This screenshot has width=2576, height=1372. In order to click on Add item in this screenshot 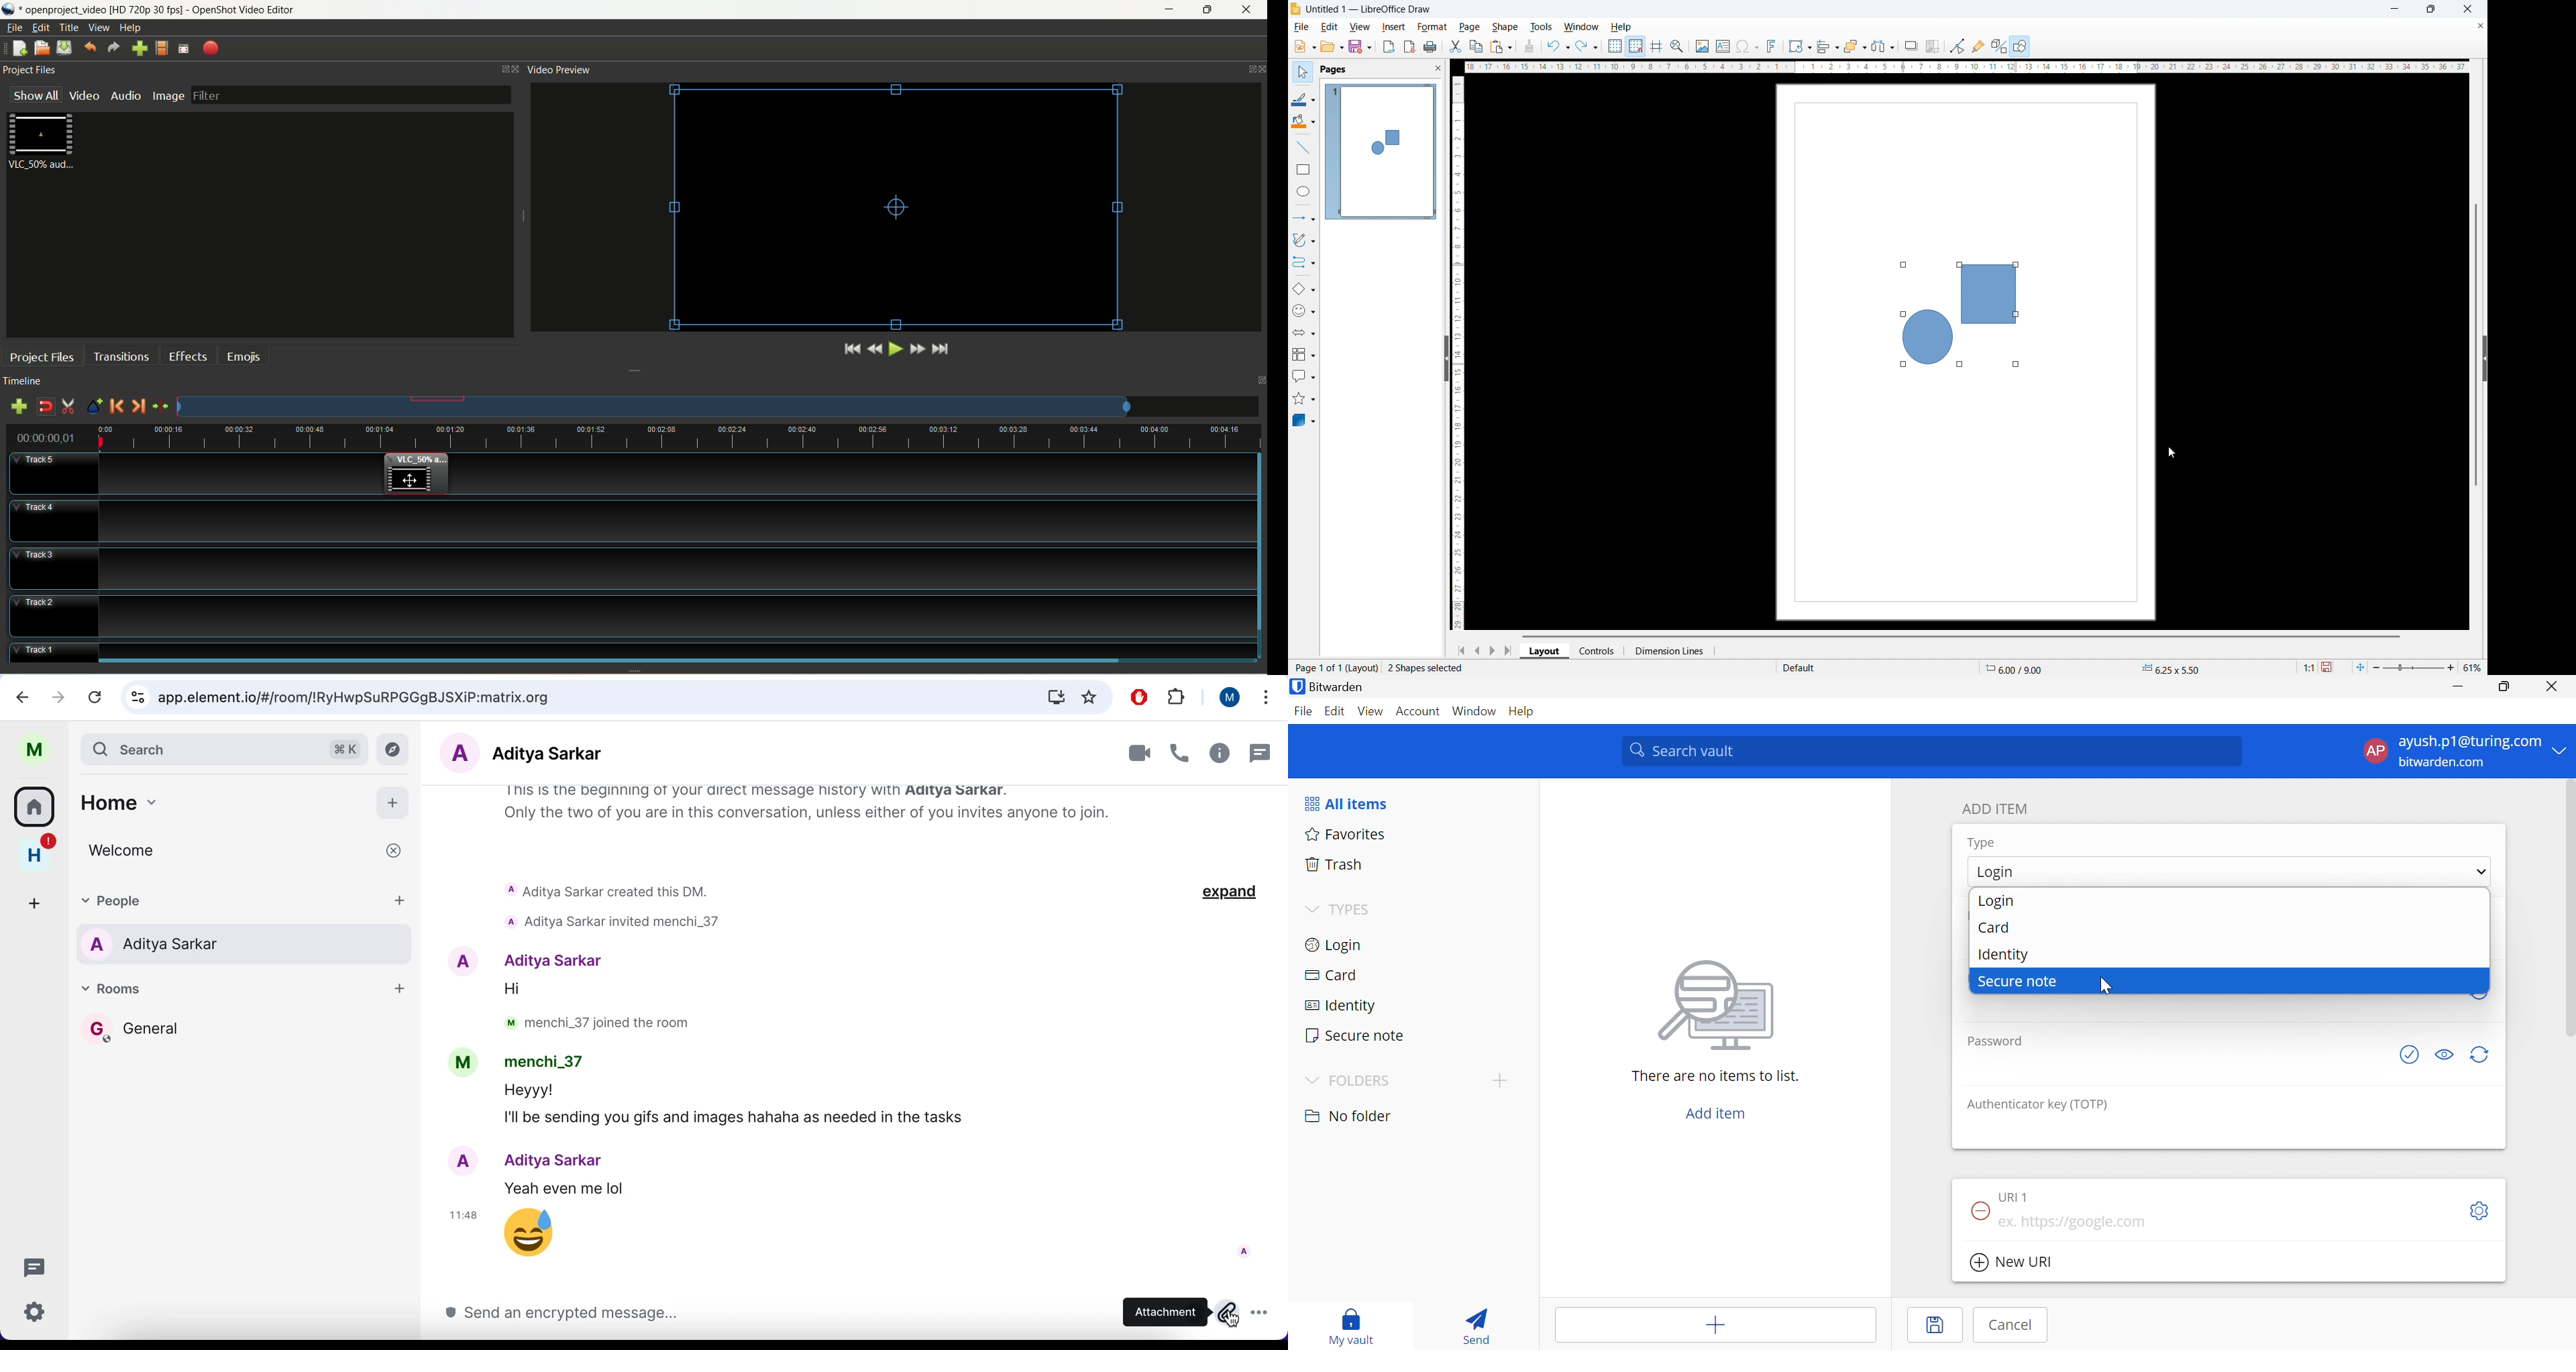, I will do `click(1716, 1115)`.